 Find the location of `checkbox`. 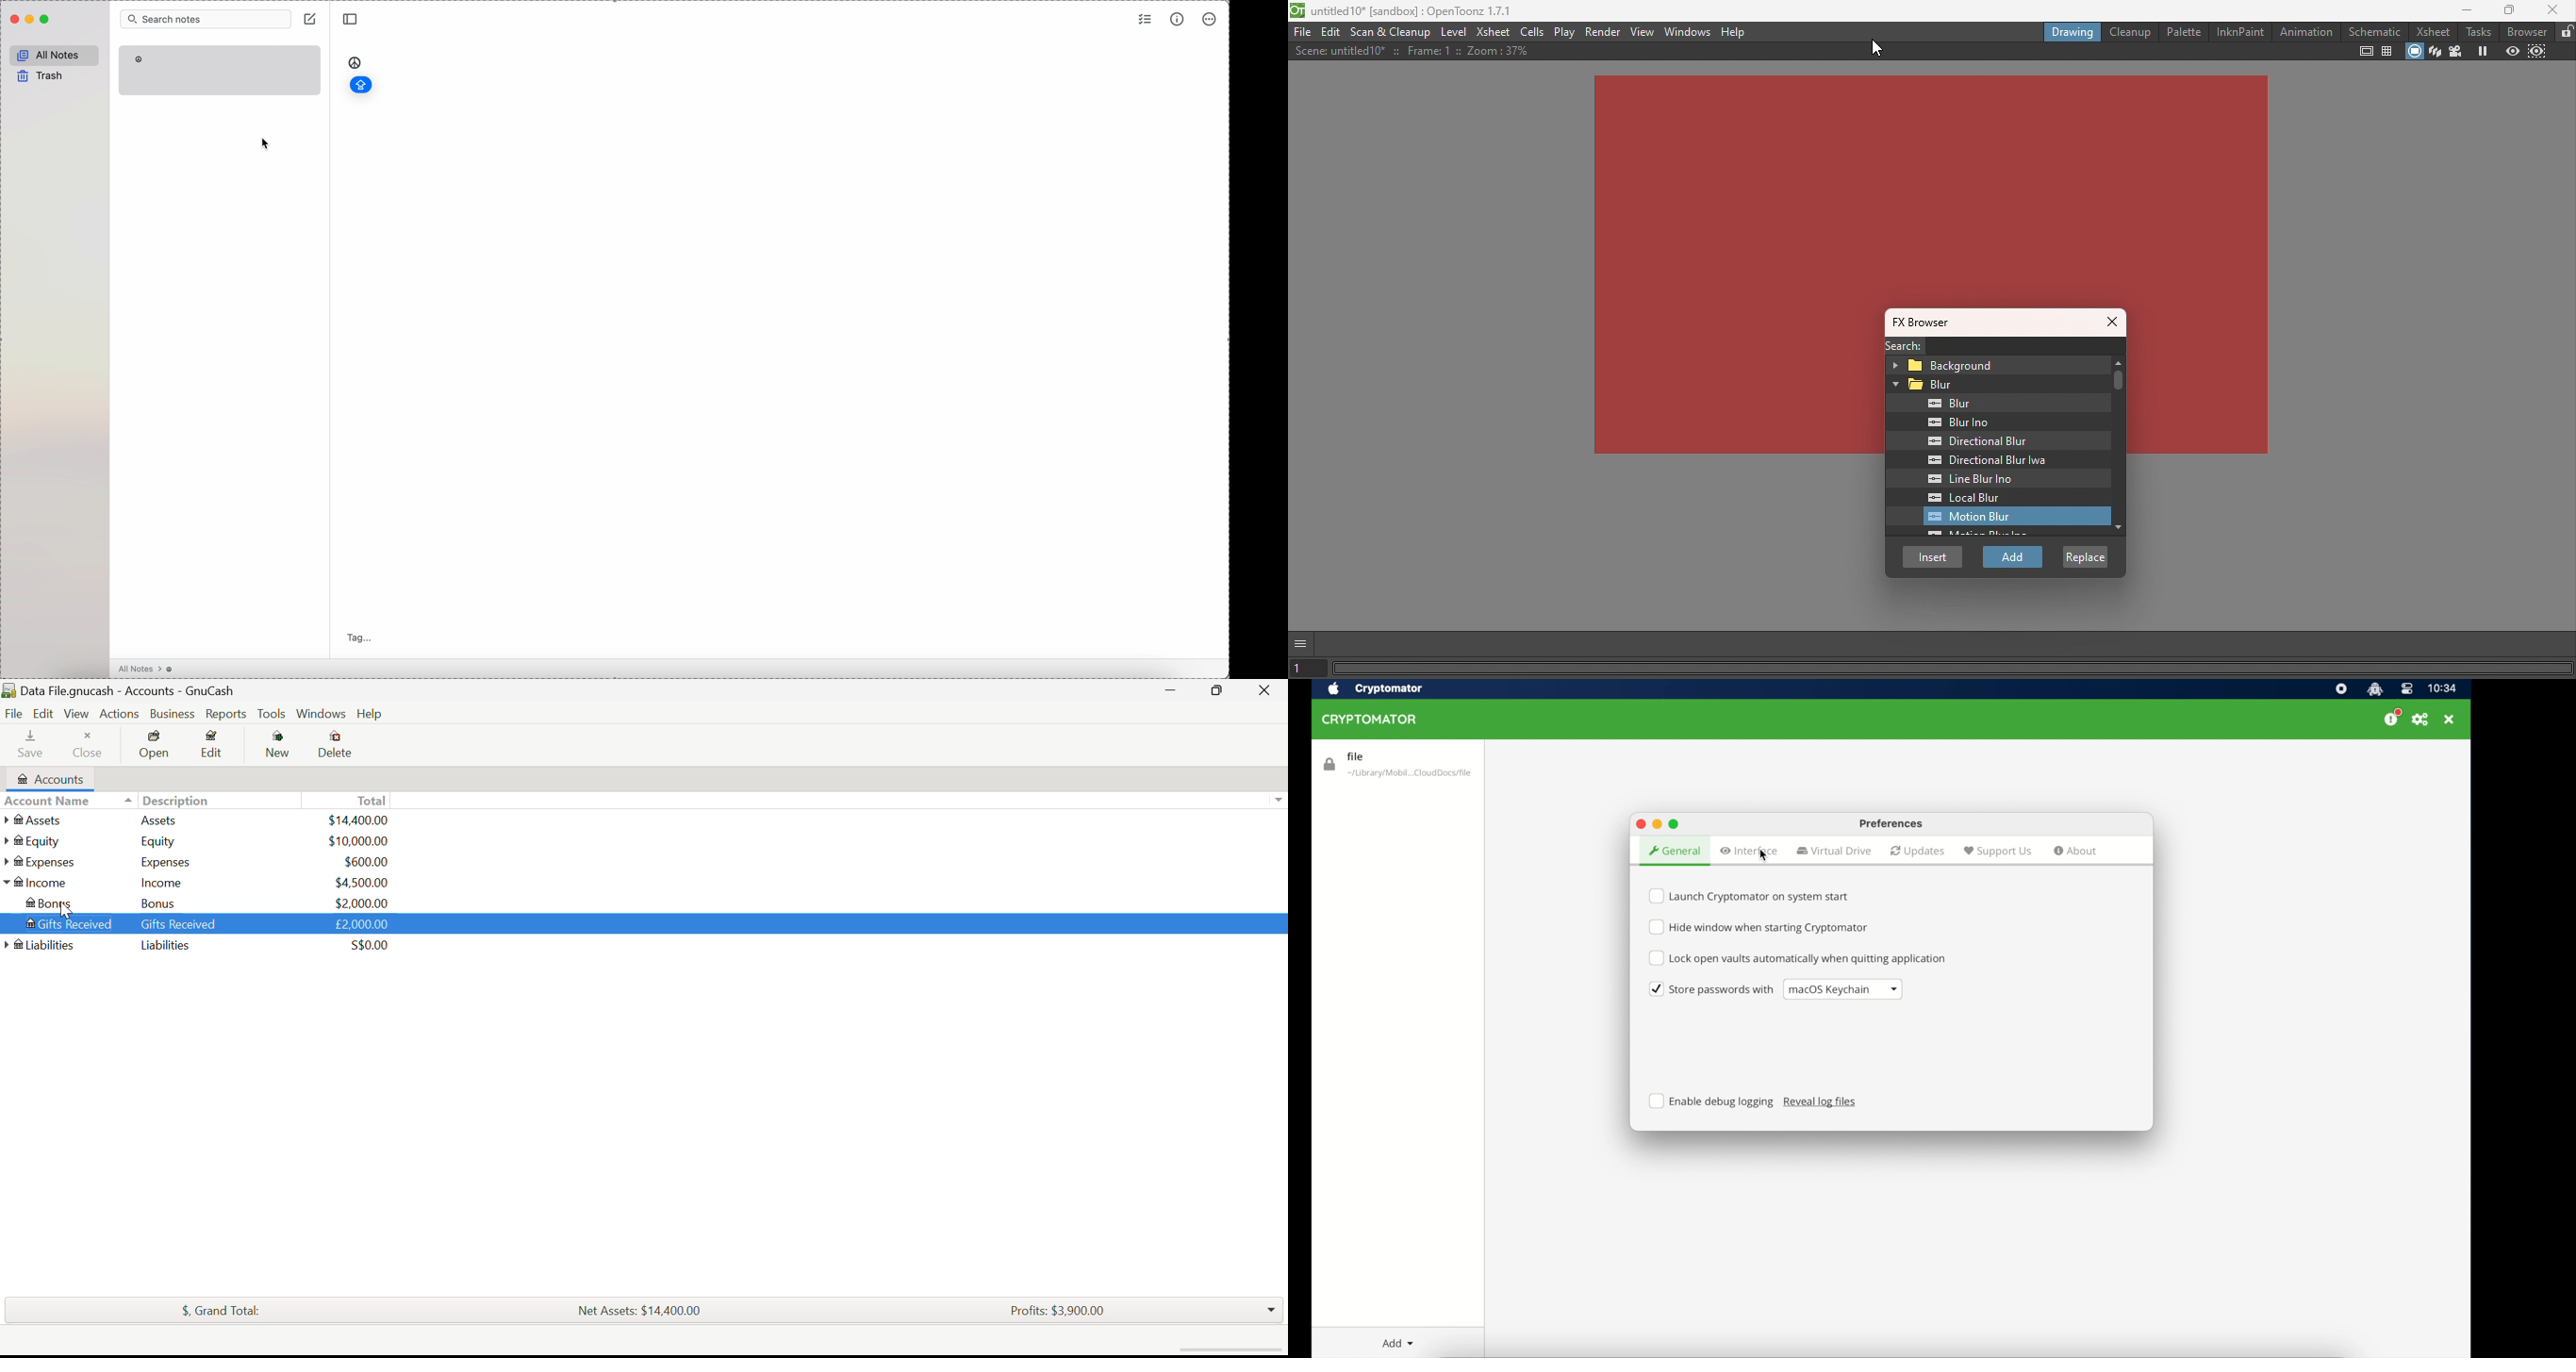

checkbox is located at coordinates (1748, 895).